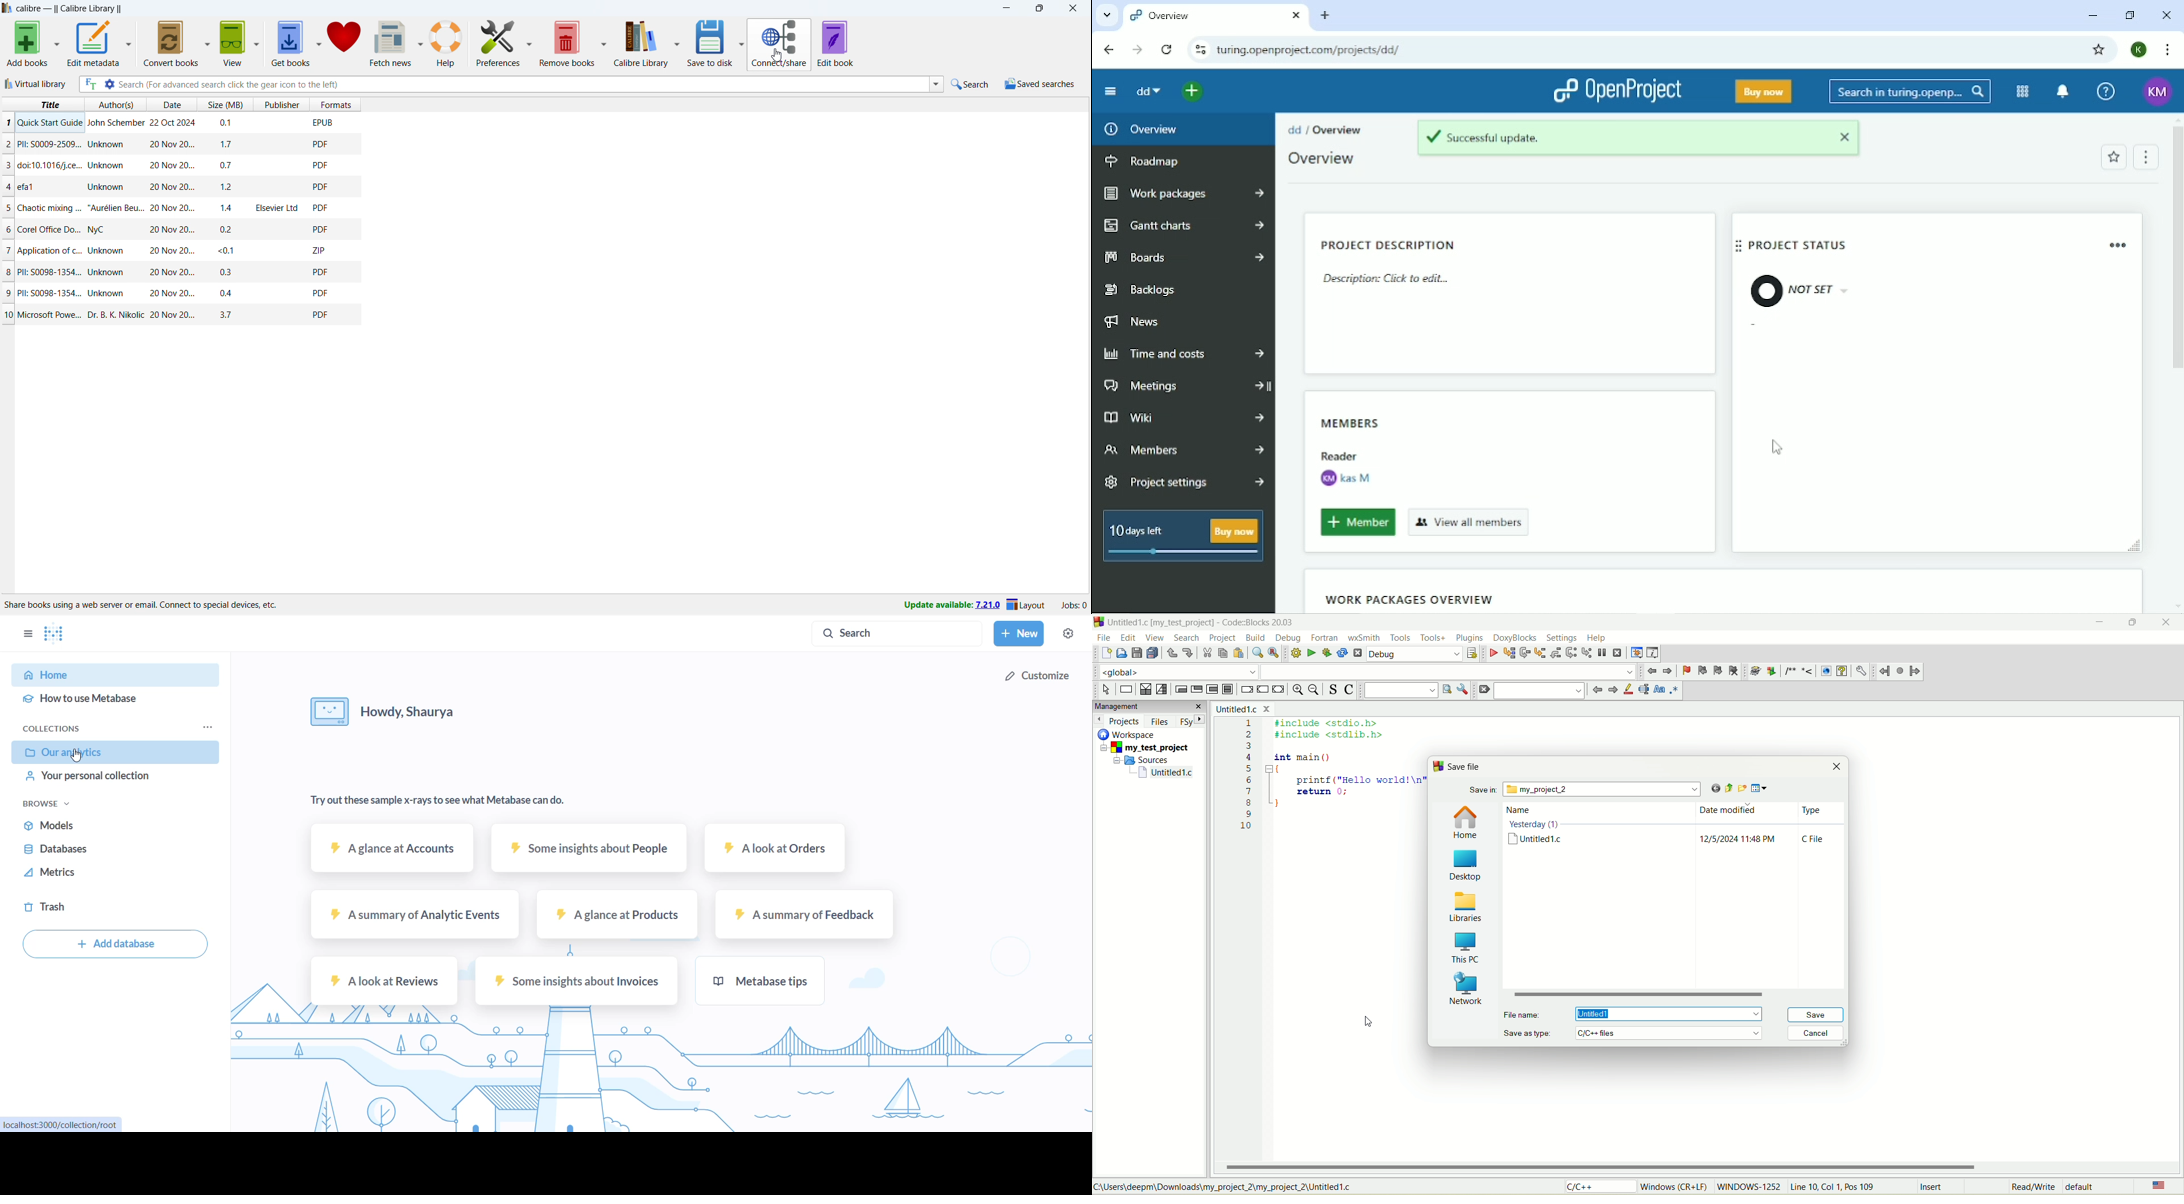  I want to click on scroll bar, so click(1676, 996).